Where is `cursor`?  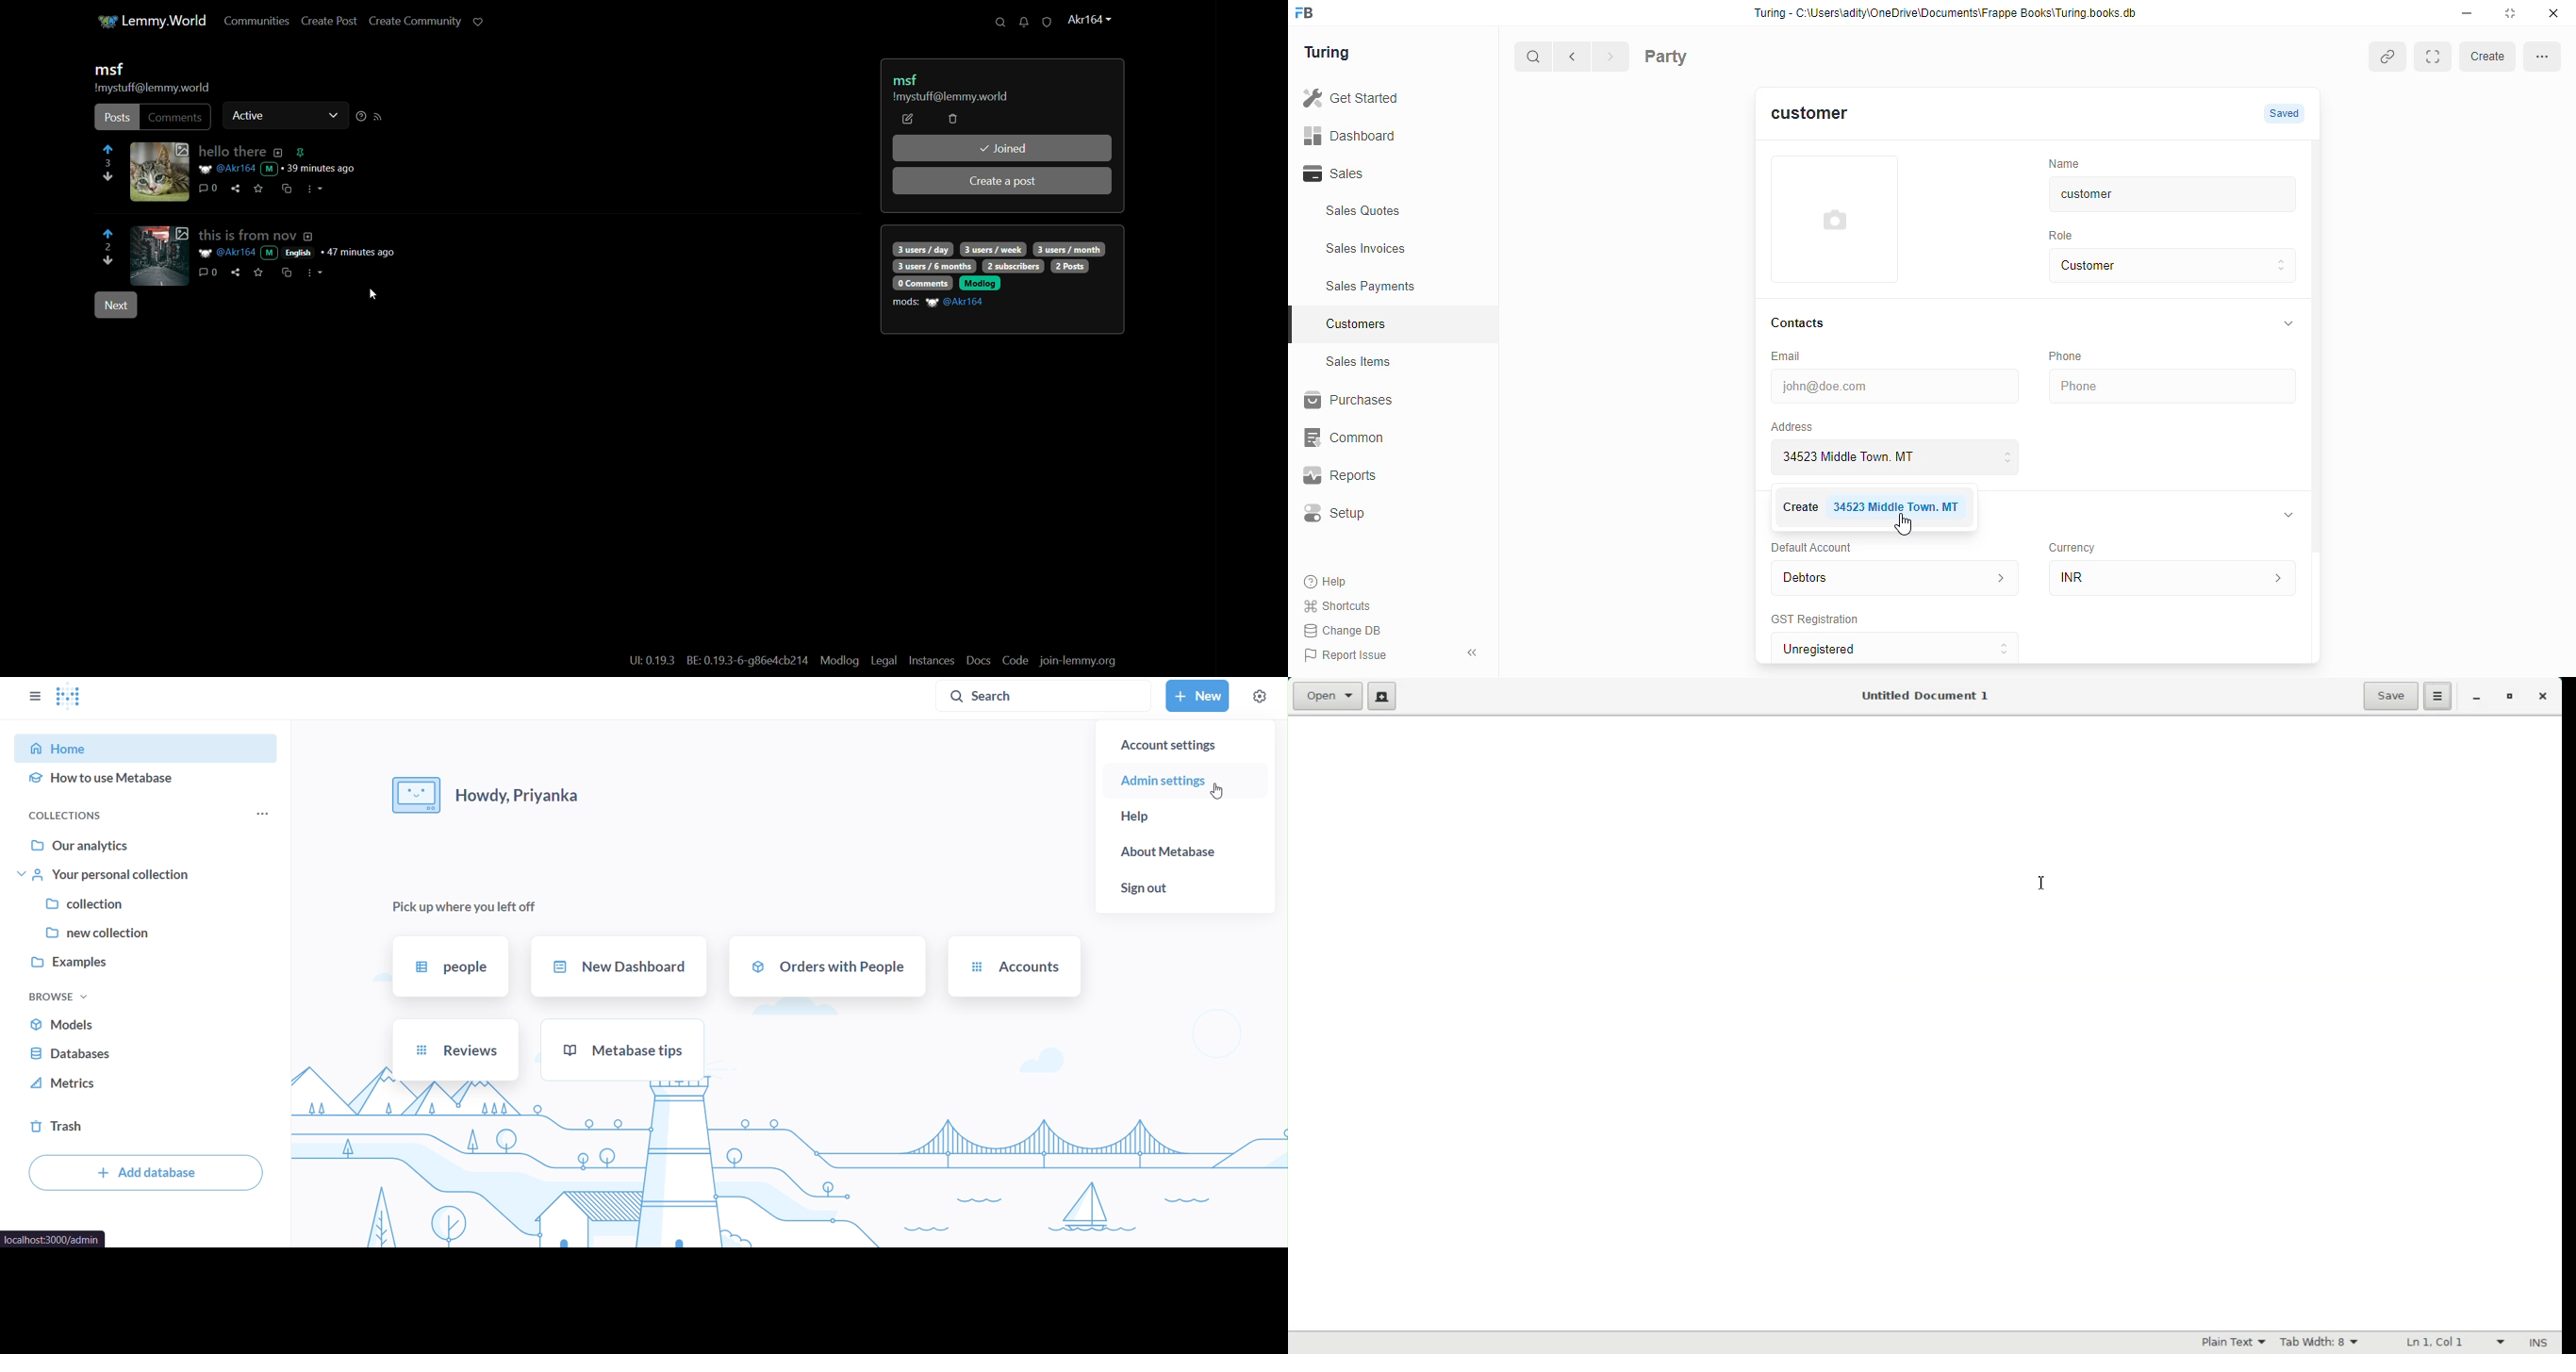 cursor is located at coordinates (1905, 526).